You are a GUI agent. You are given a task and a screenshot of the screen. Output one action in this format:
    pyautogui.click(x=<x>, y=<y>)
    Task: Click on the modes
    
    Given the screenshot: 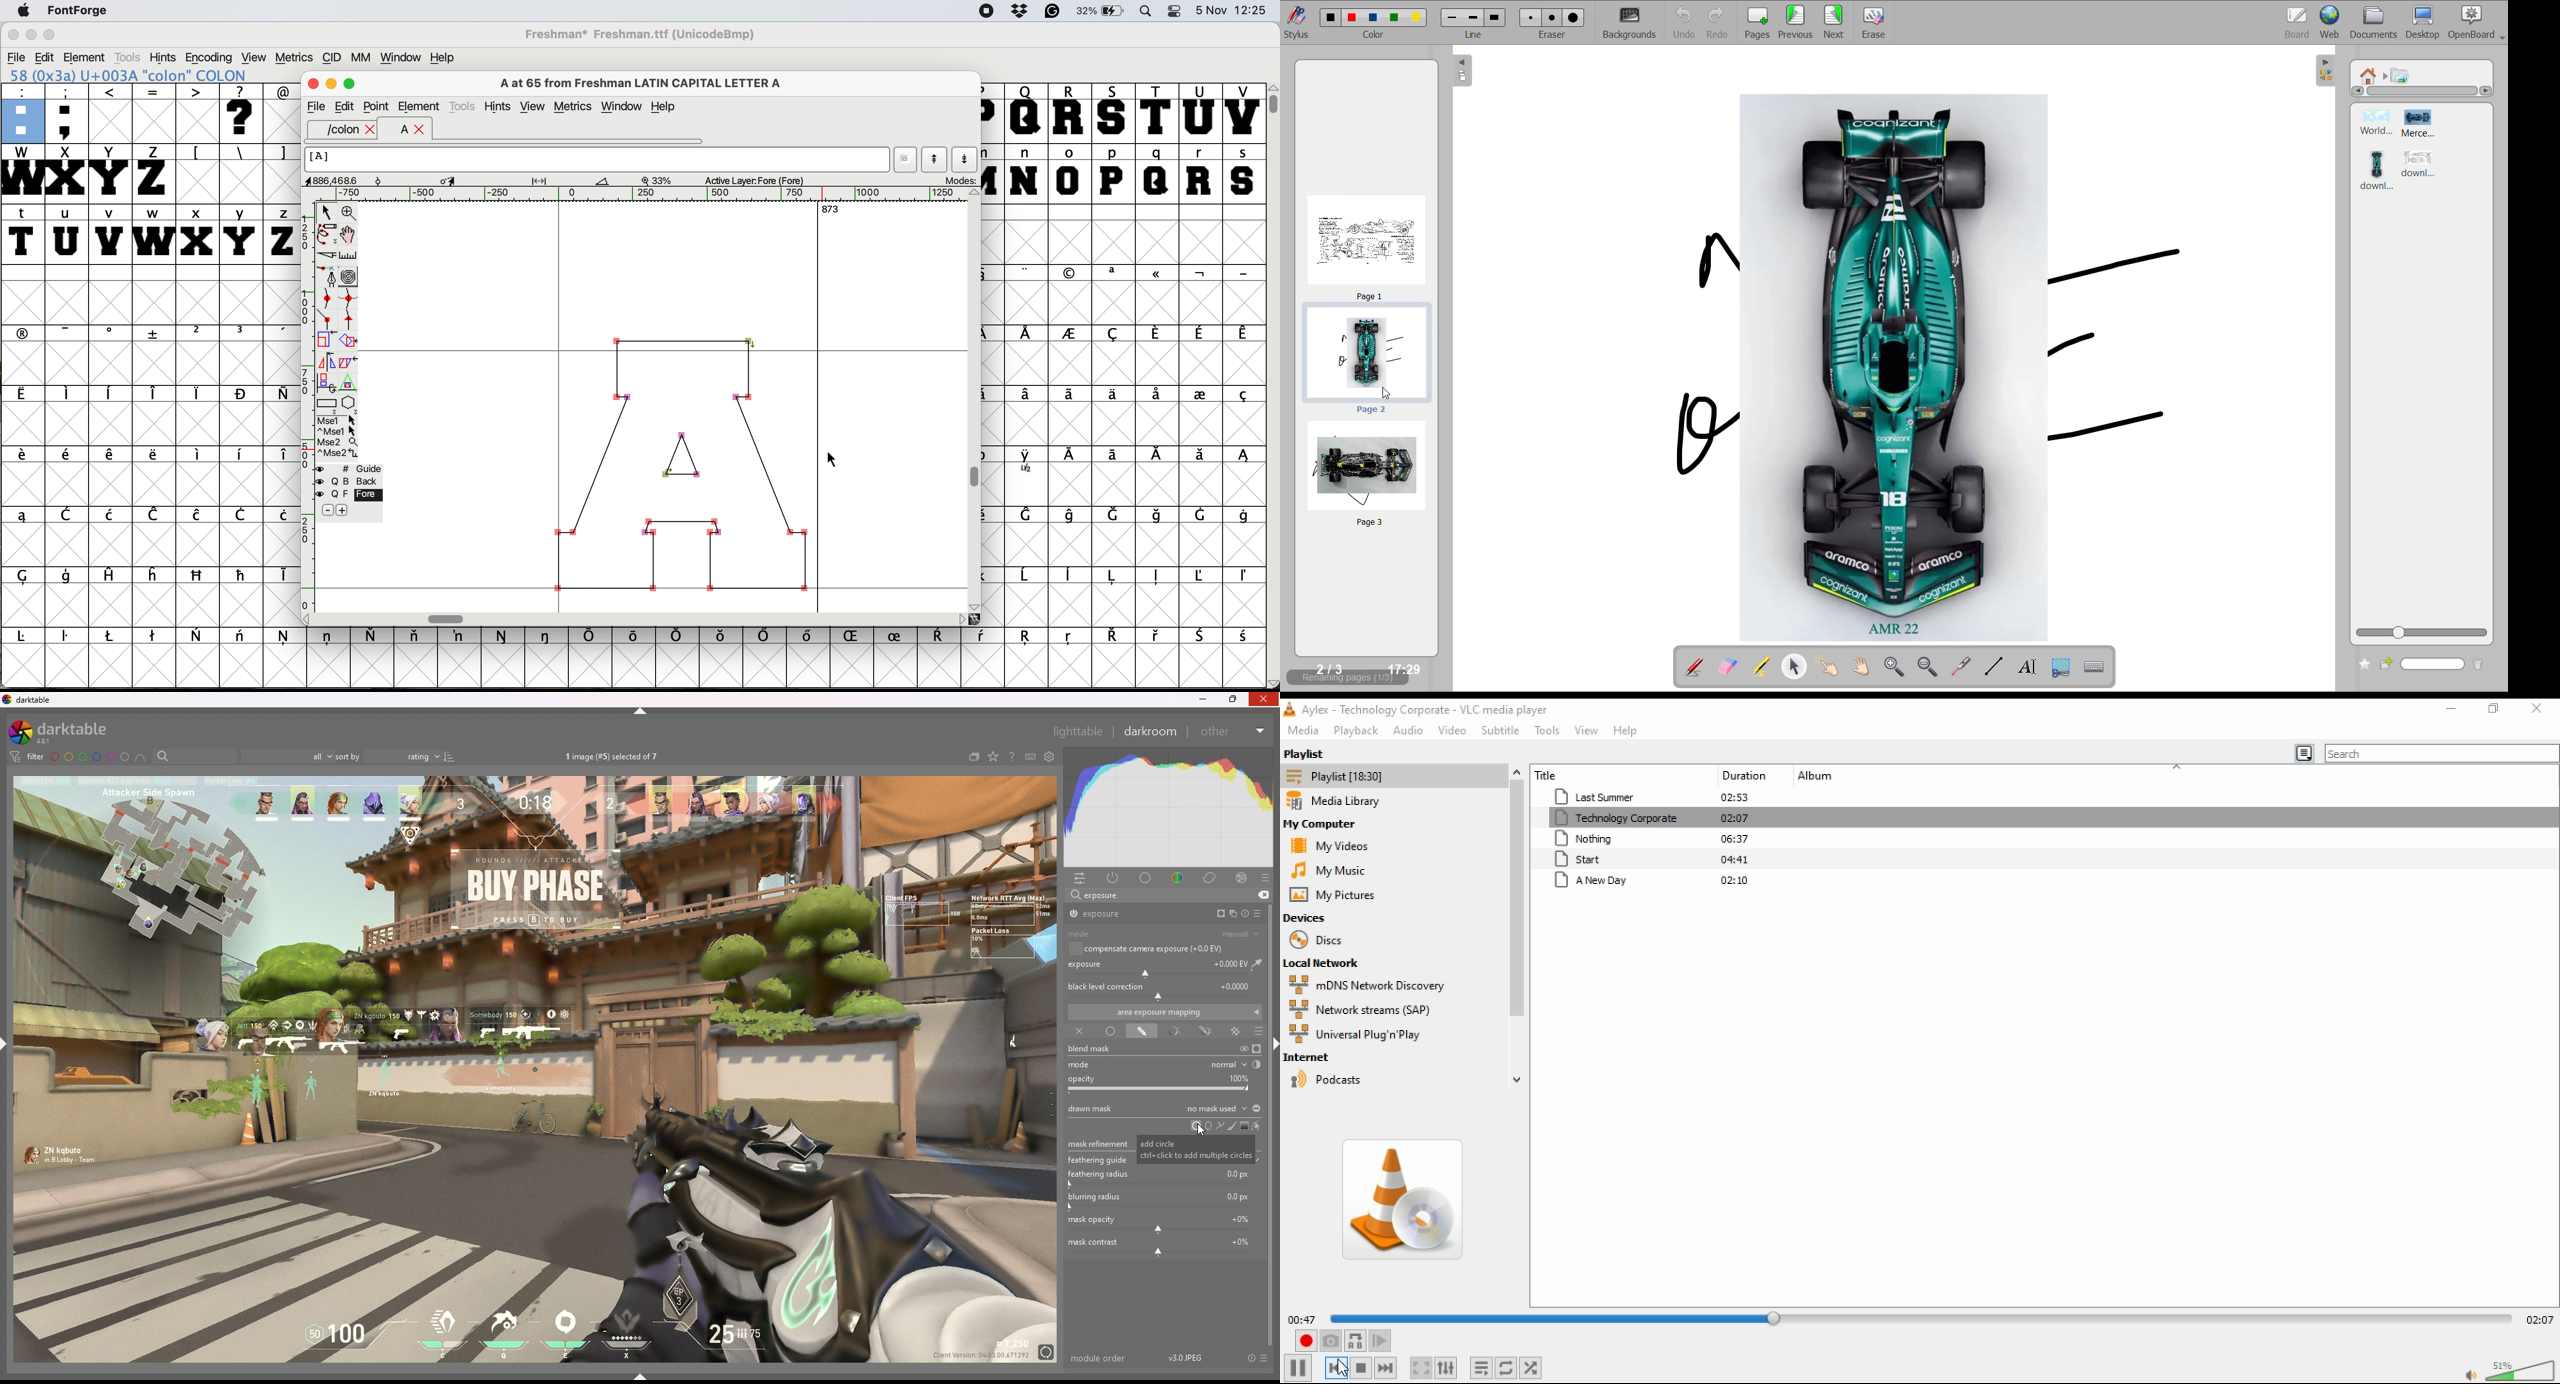 What is the action you would take?
    pyautogui.click(x=956, y=181)
    